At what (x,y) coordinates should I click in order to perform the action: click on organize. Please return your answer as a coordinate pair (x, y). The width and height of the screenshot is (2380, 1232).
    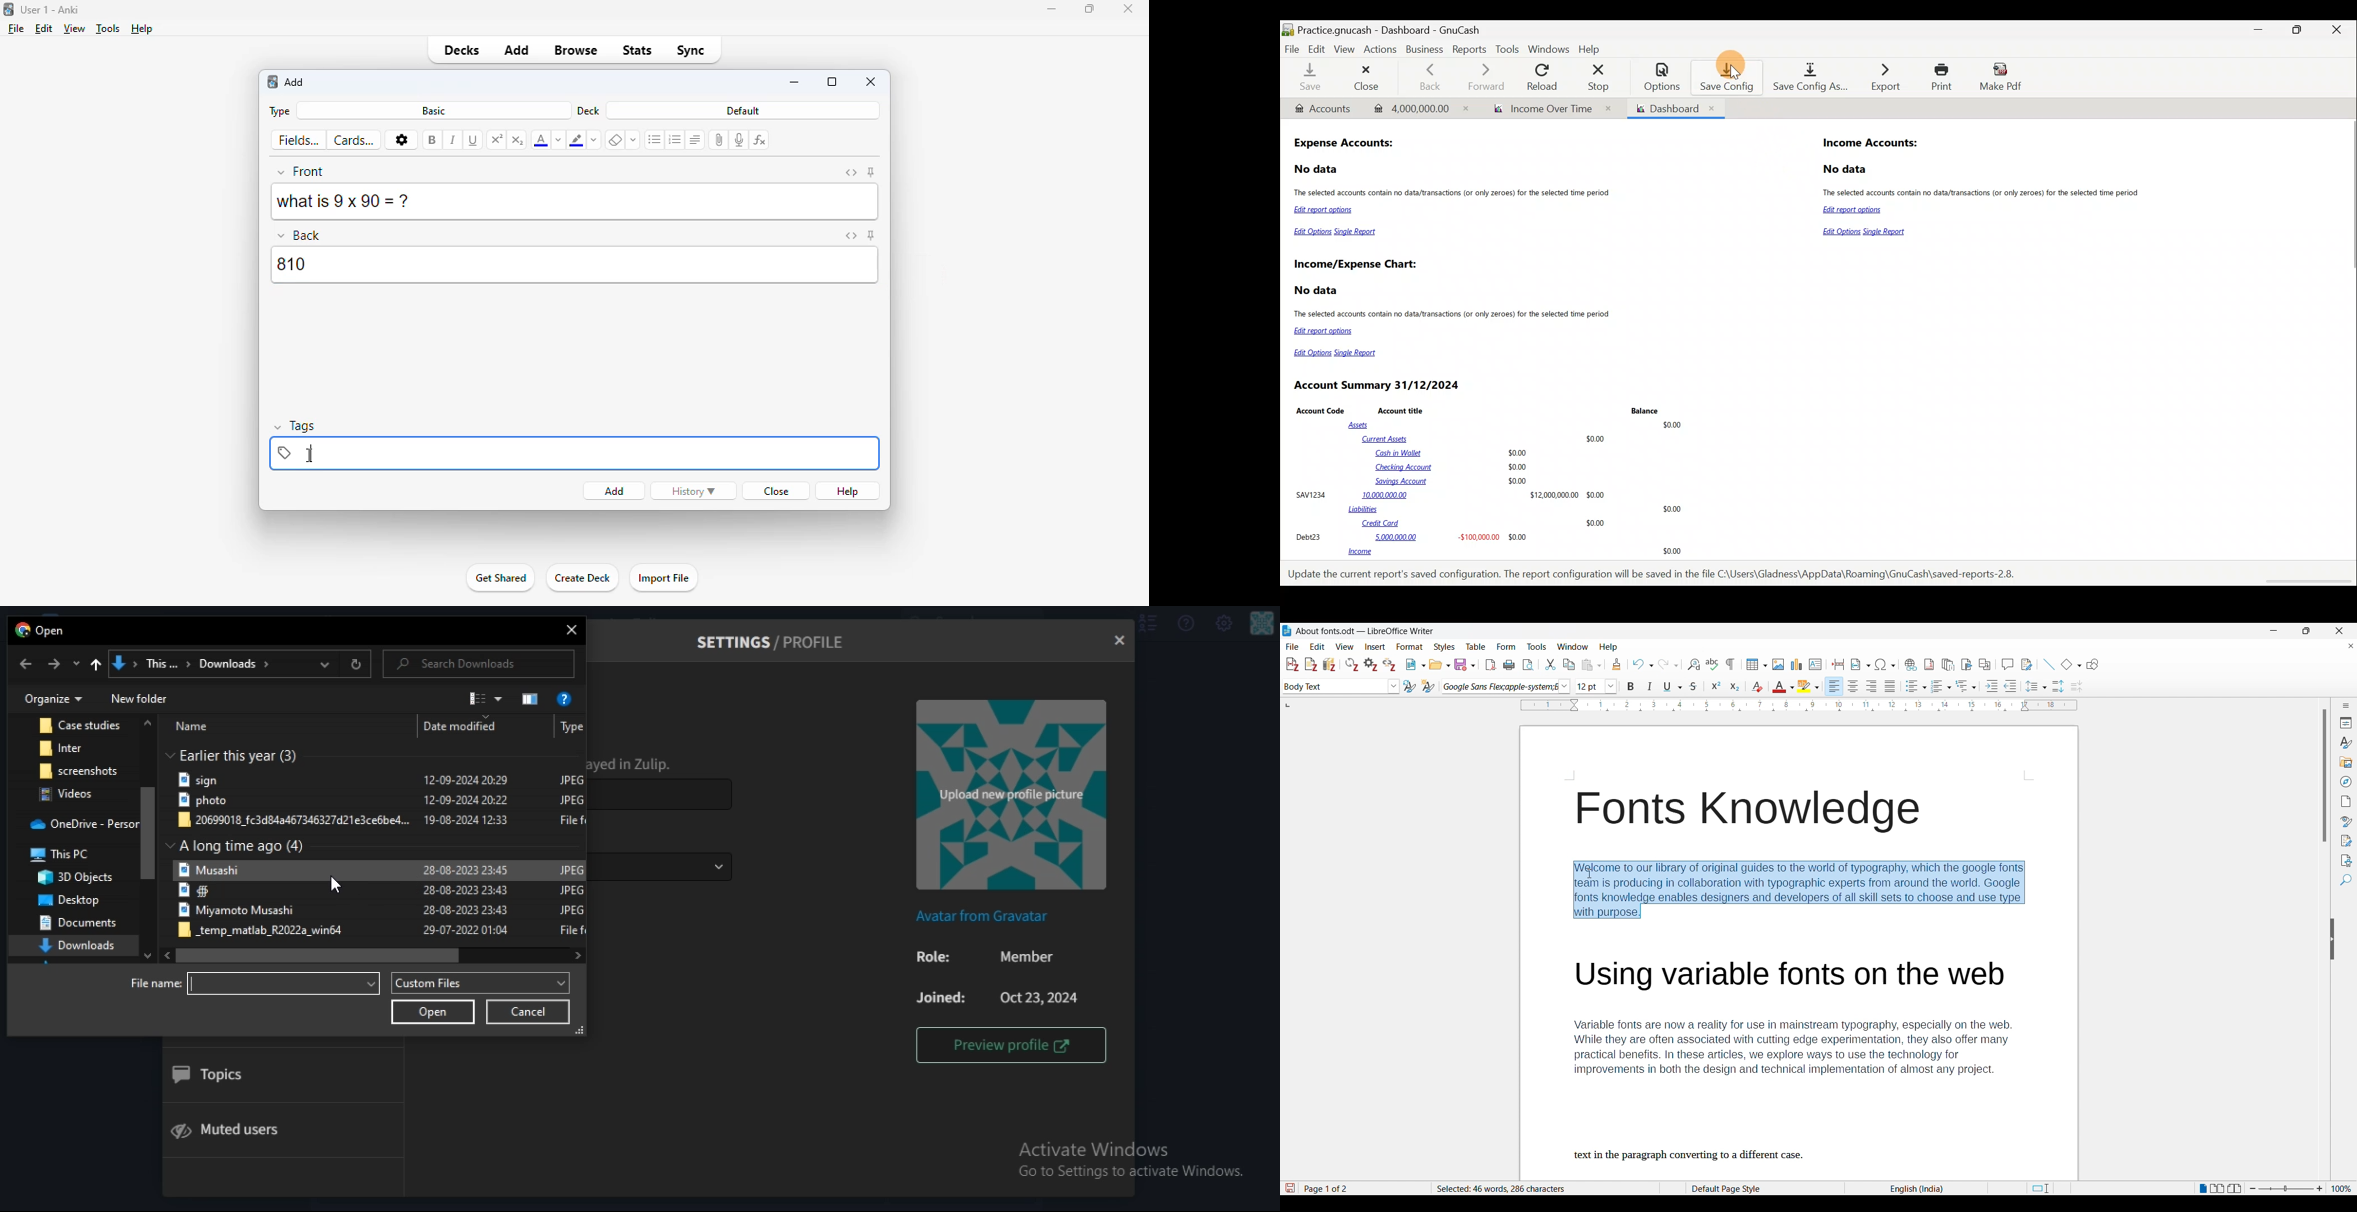
    Looking at the image, I should click on (55, 698).